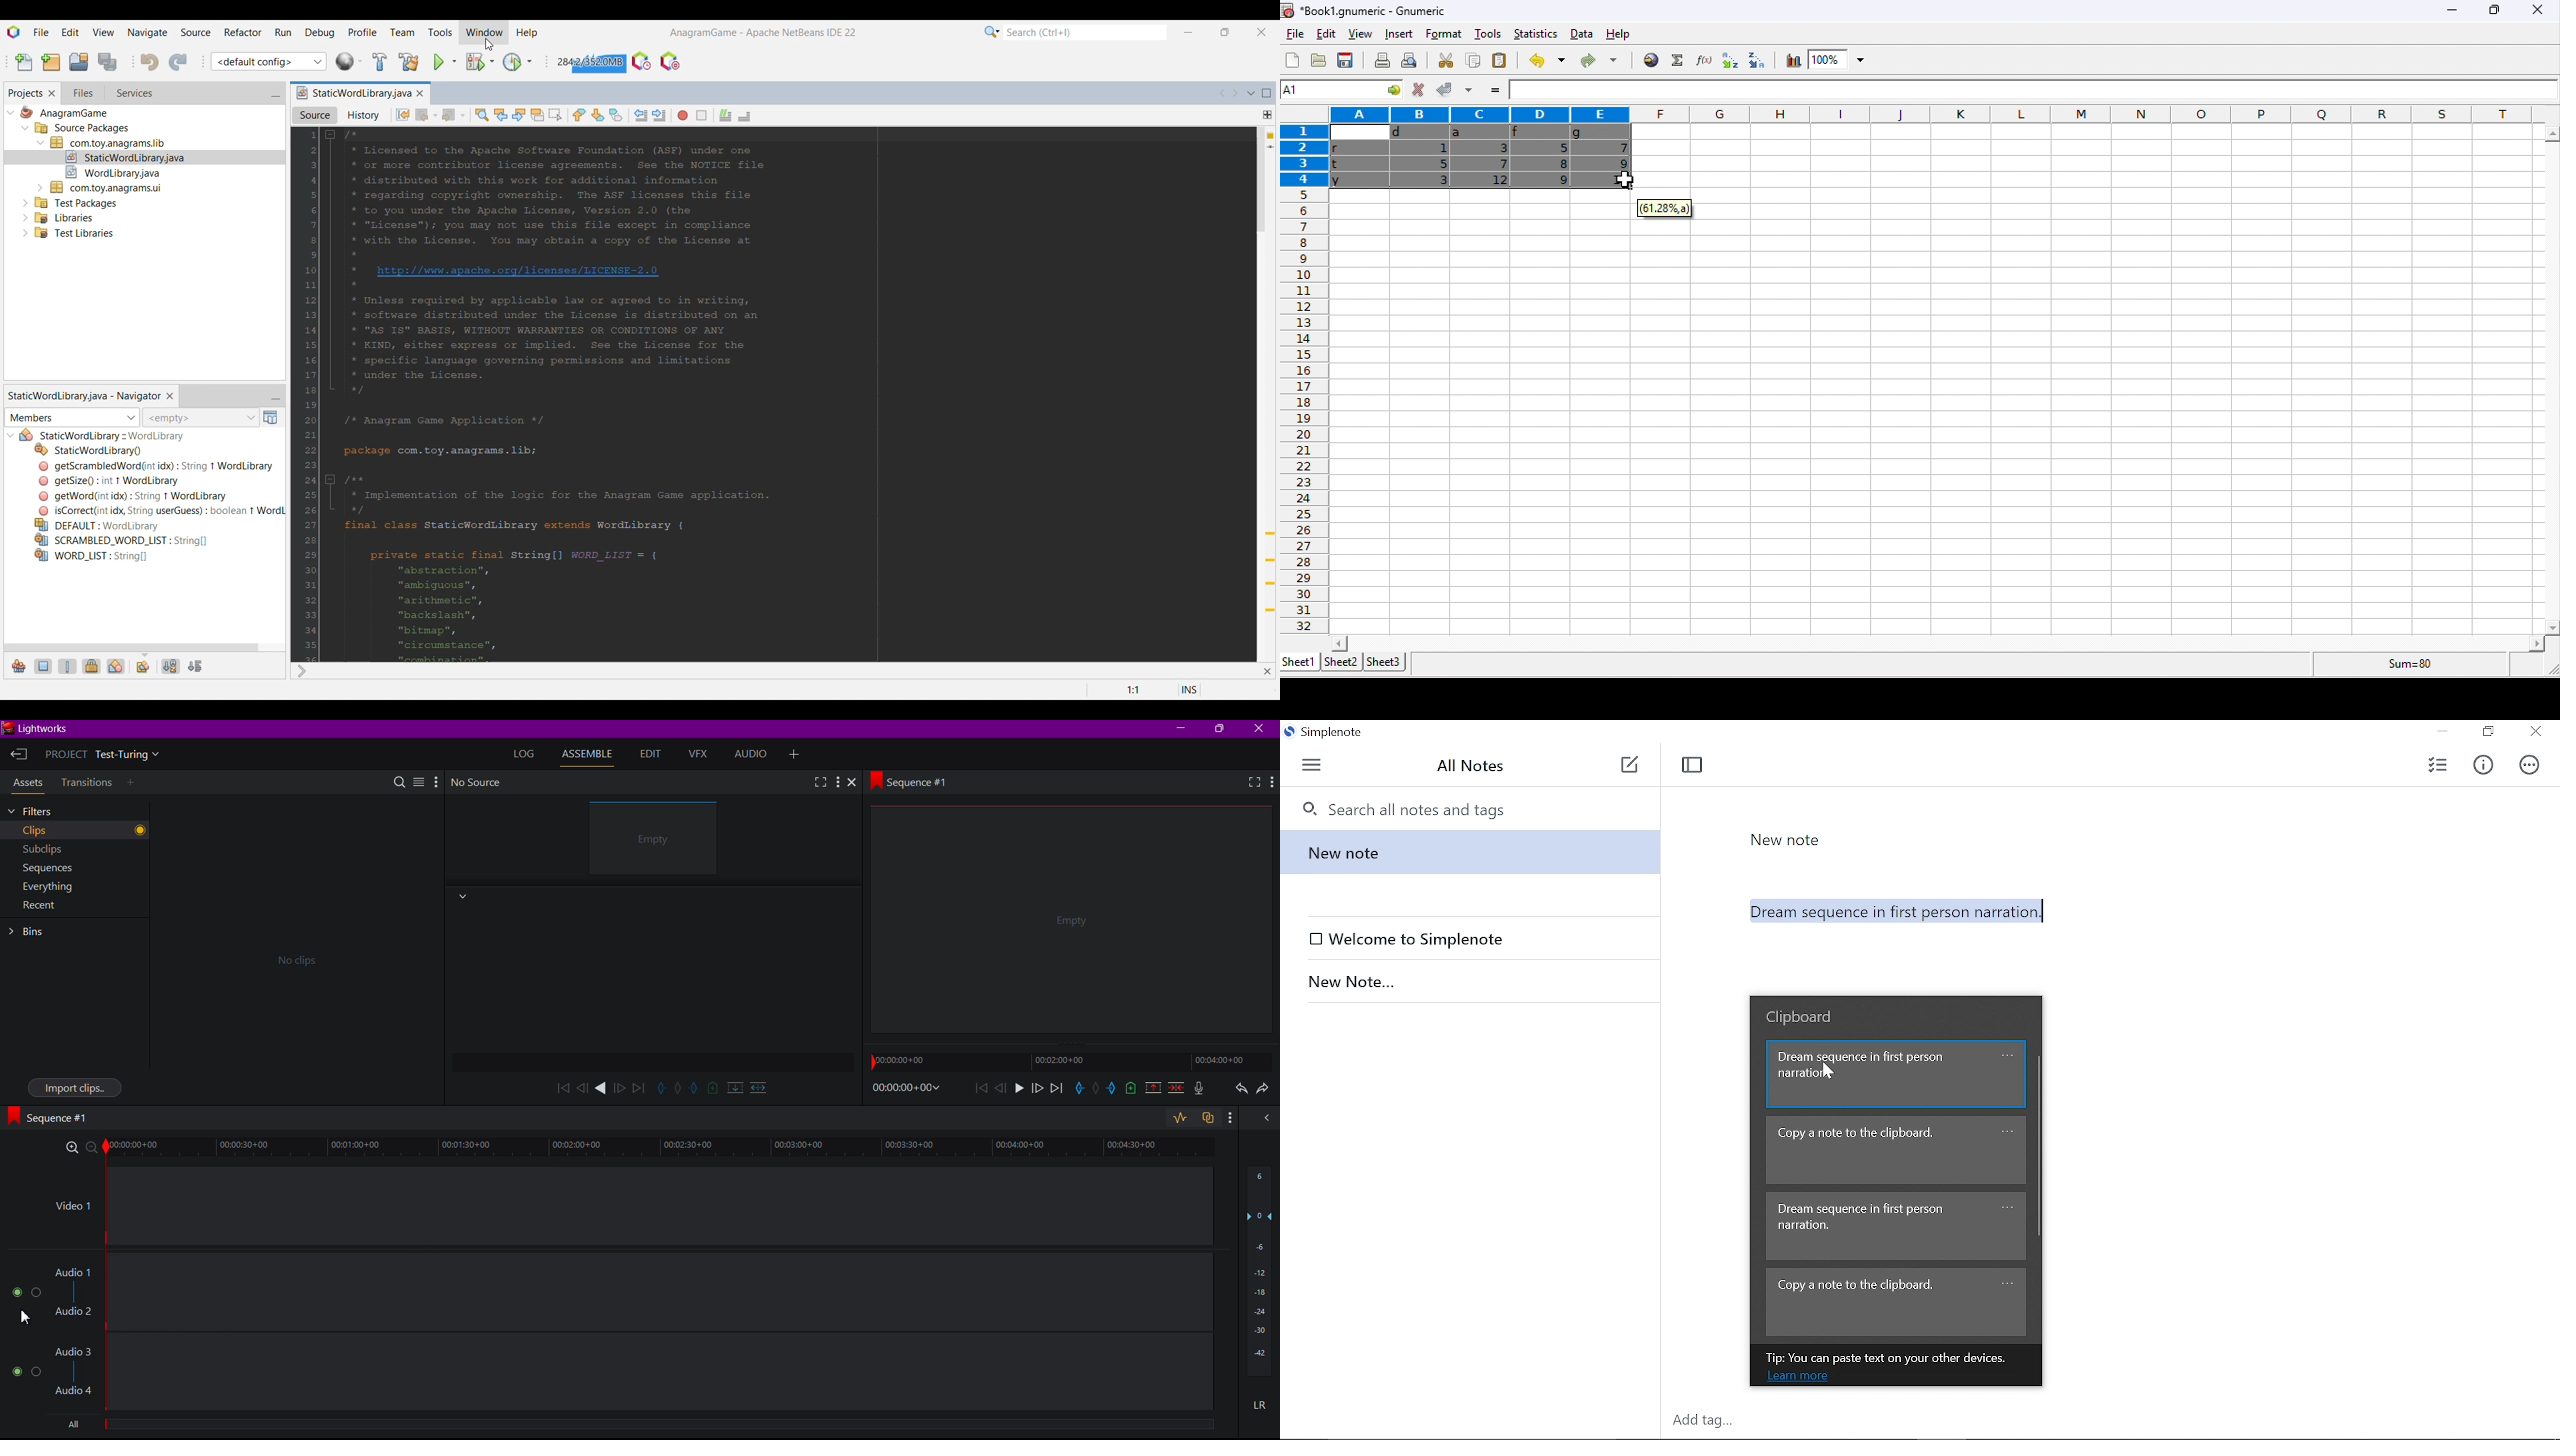 Image resolution: width=2576 pixels, height=1456 pixels. I want to click on New project, so click(51, 62).